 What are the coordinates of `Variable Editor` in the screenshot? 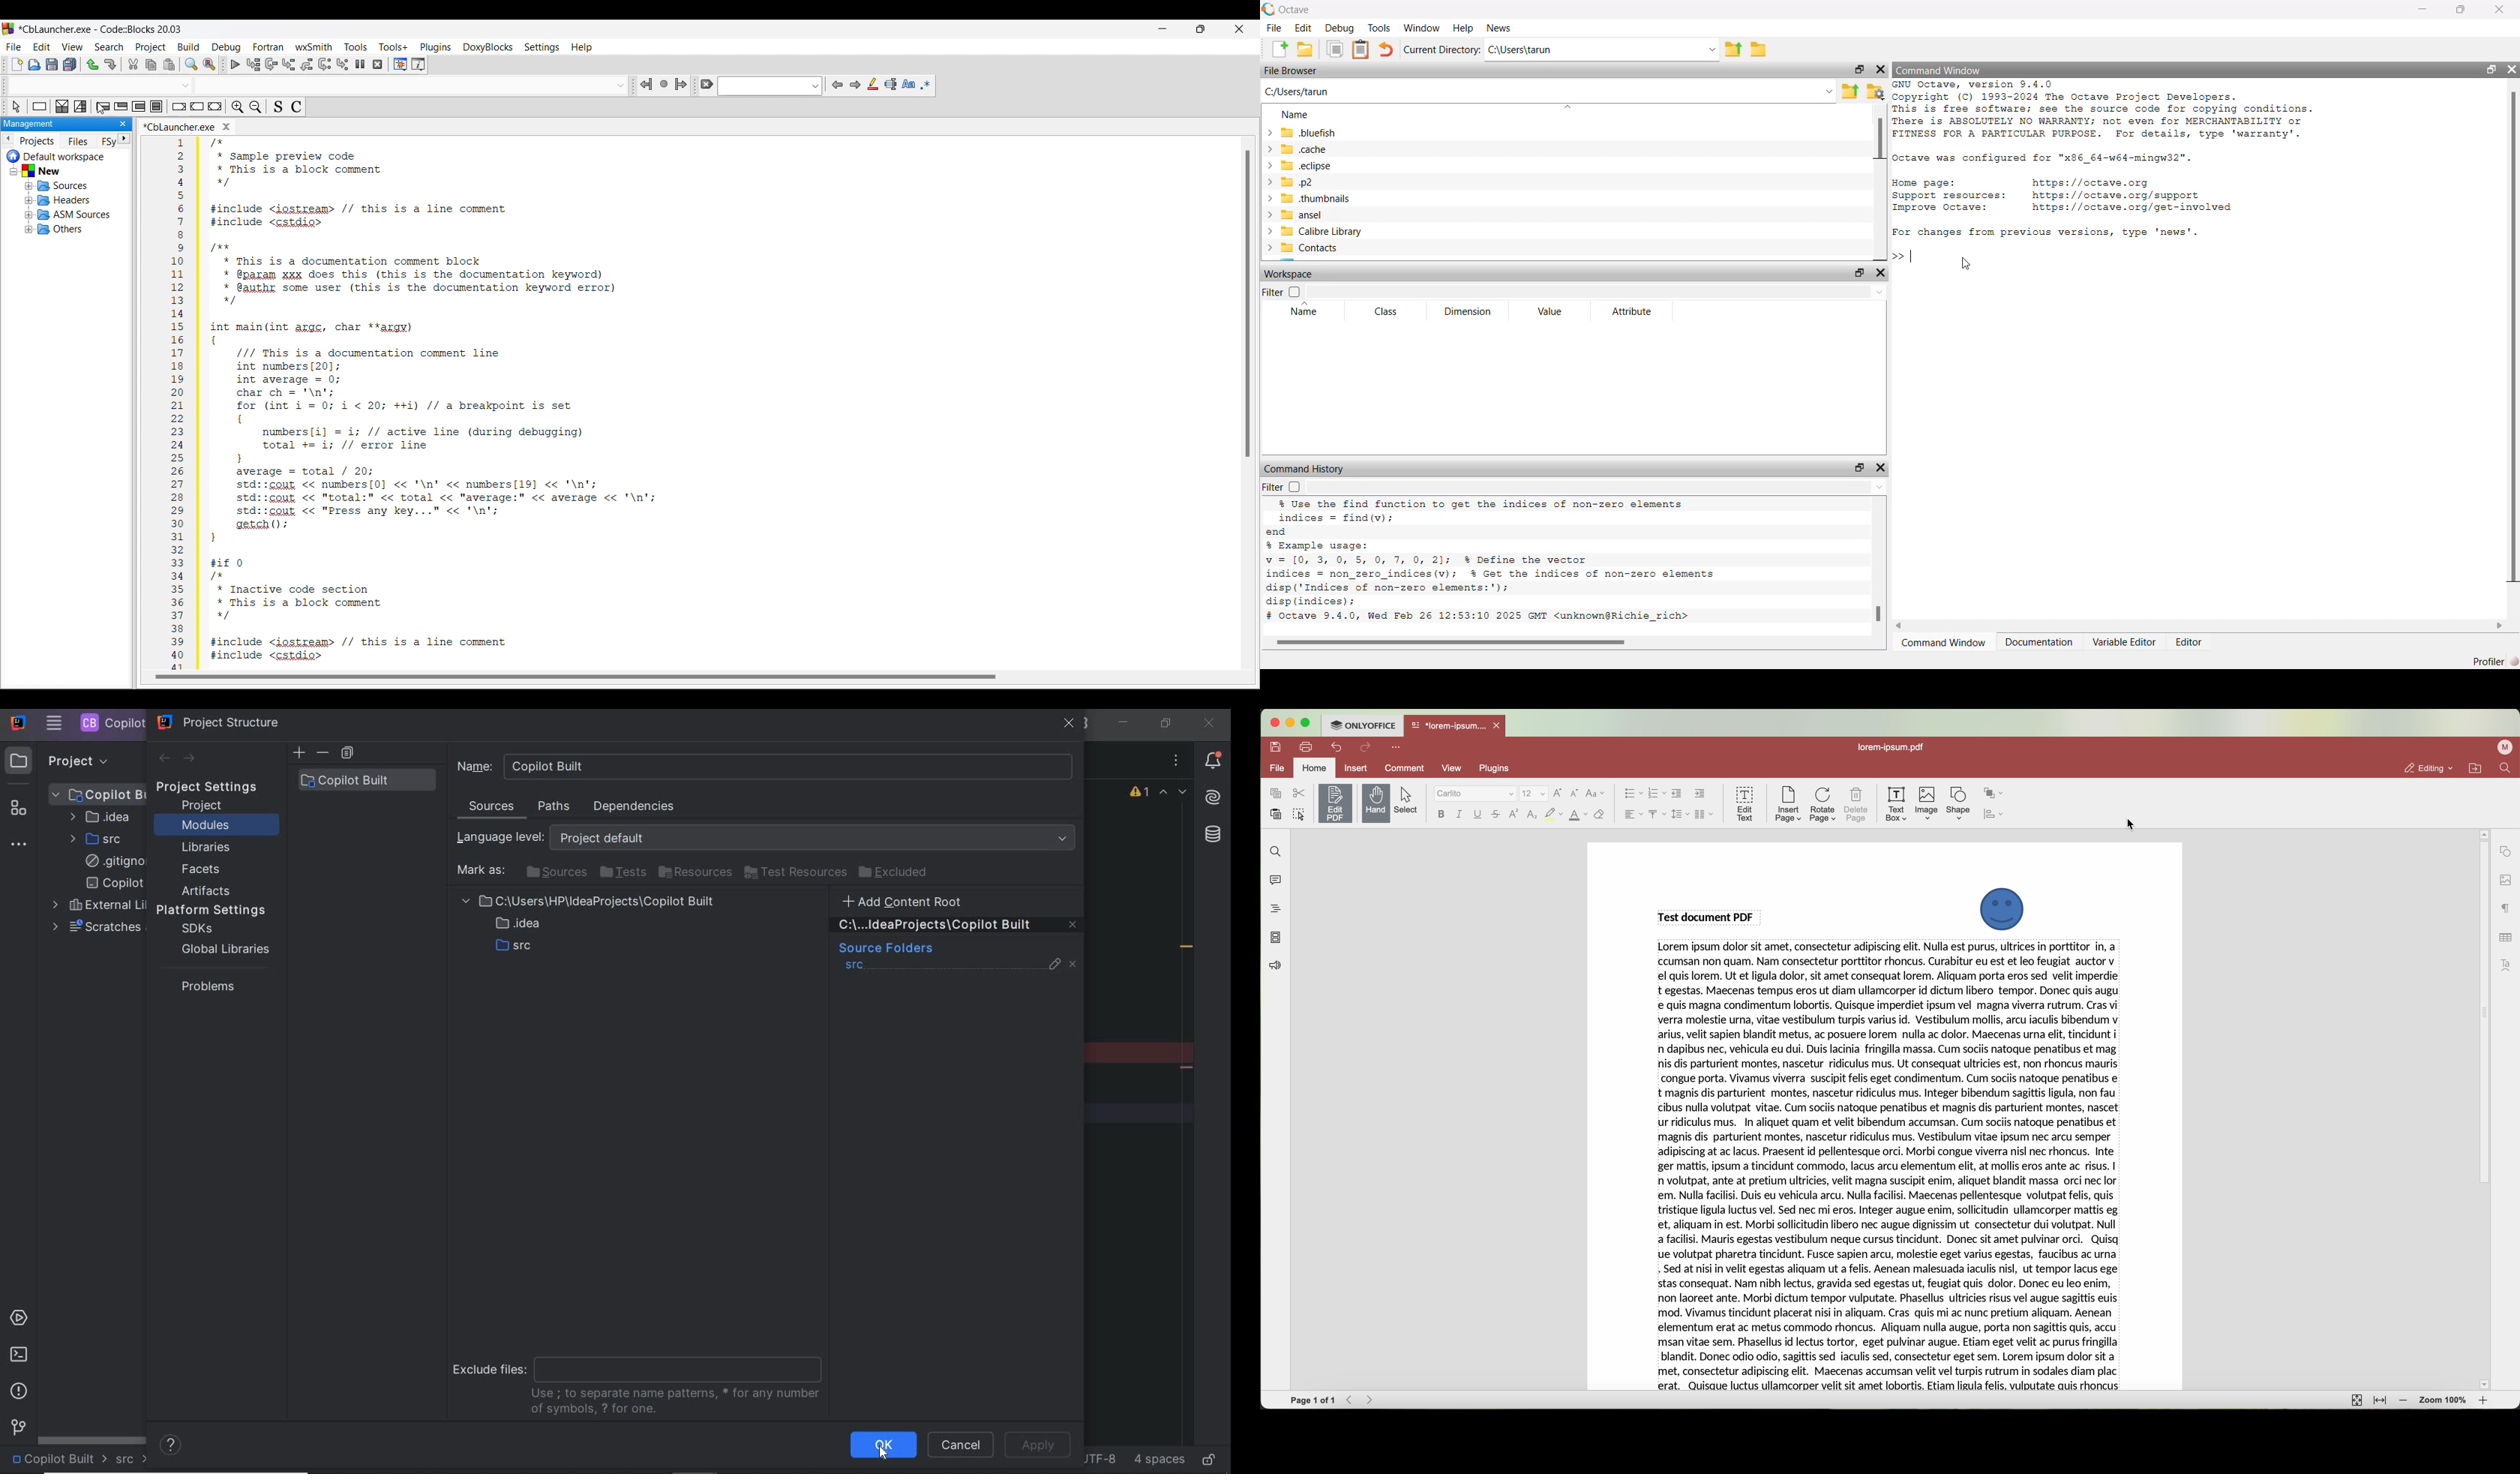 It's located at (2123, 643).